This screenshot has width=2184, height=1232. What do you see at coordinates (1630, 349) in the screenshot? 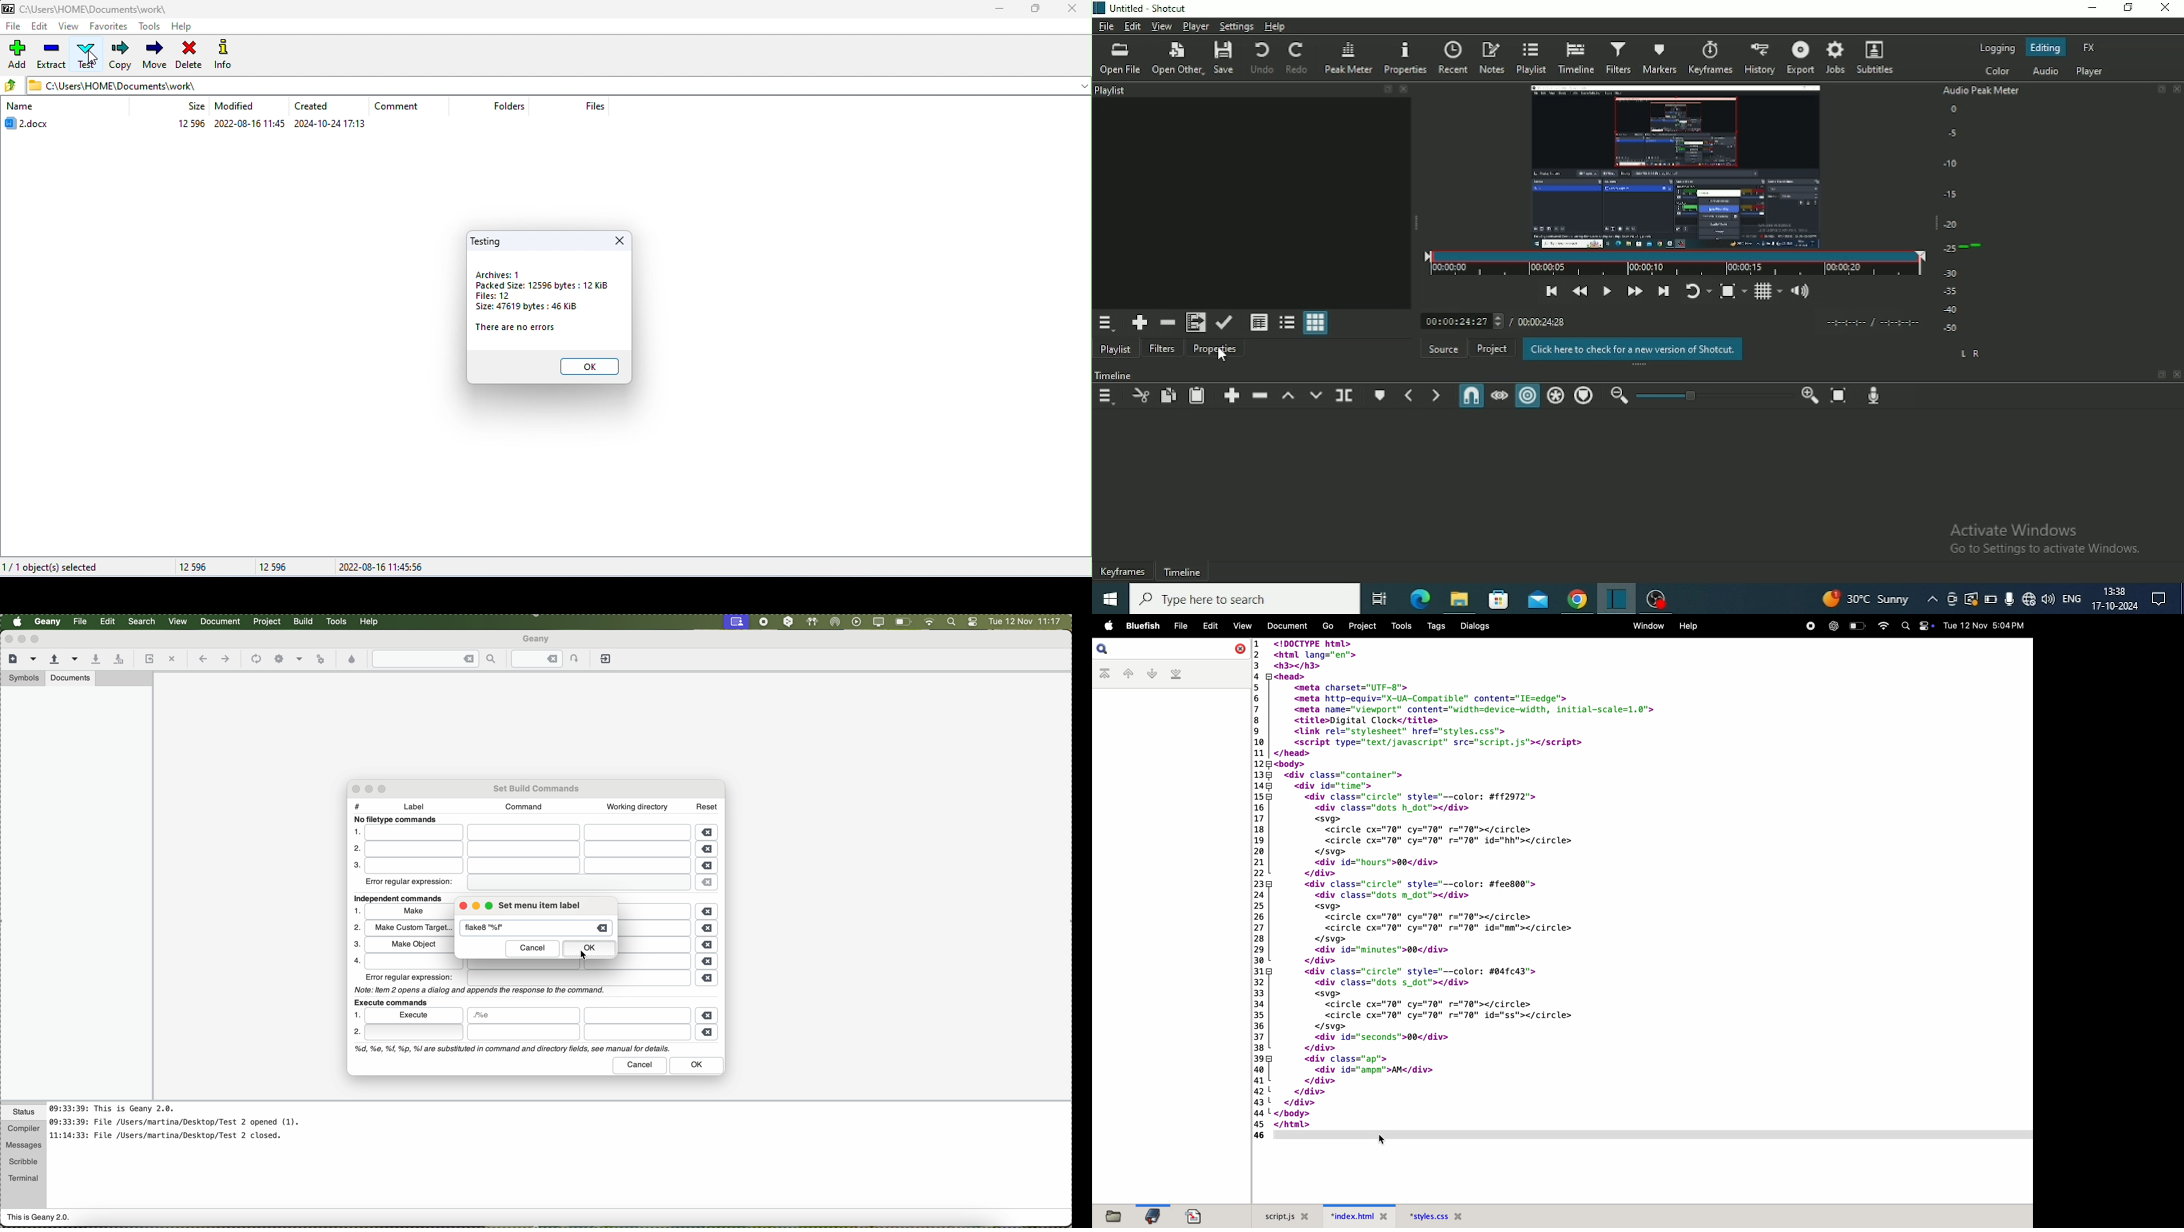
I see `Click here to check for a new version of Shotcut` at bounding box center [1630, 349].